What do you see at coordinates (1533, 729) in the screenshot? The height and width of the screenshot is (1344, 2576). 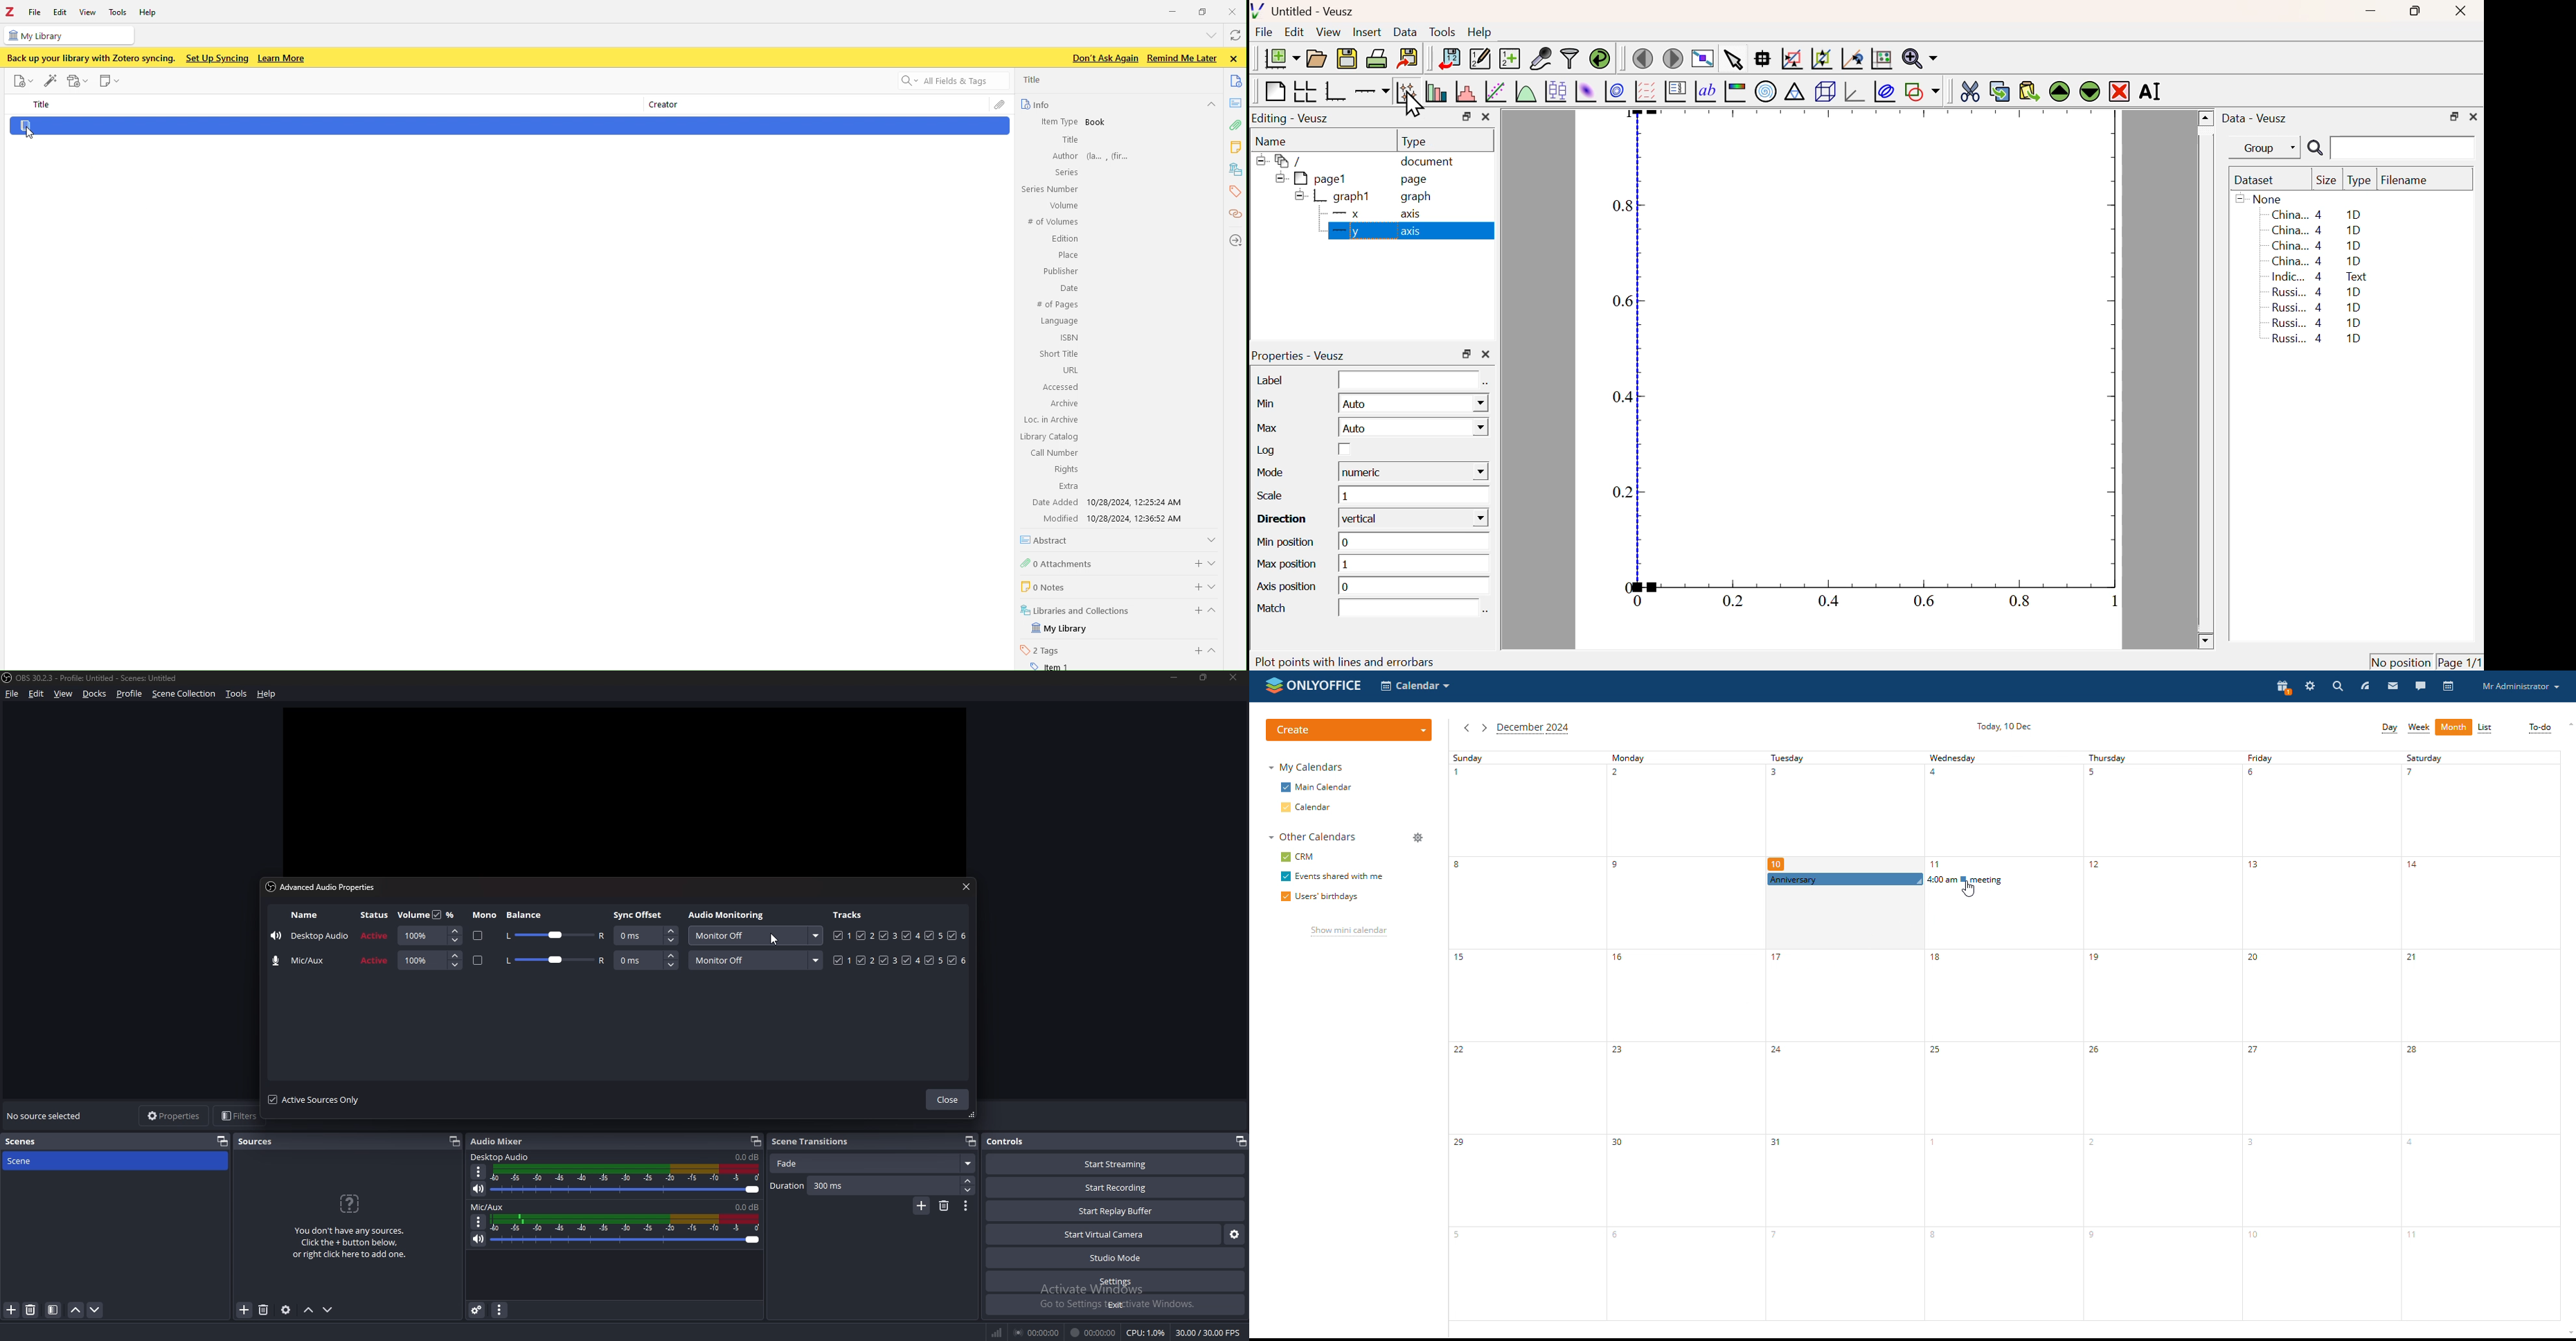 I see `current month` at bounding box center [1533, 729].